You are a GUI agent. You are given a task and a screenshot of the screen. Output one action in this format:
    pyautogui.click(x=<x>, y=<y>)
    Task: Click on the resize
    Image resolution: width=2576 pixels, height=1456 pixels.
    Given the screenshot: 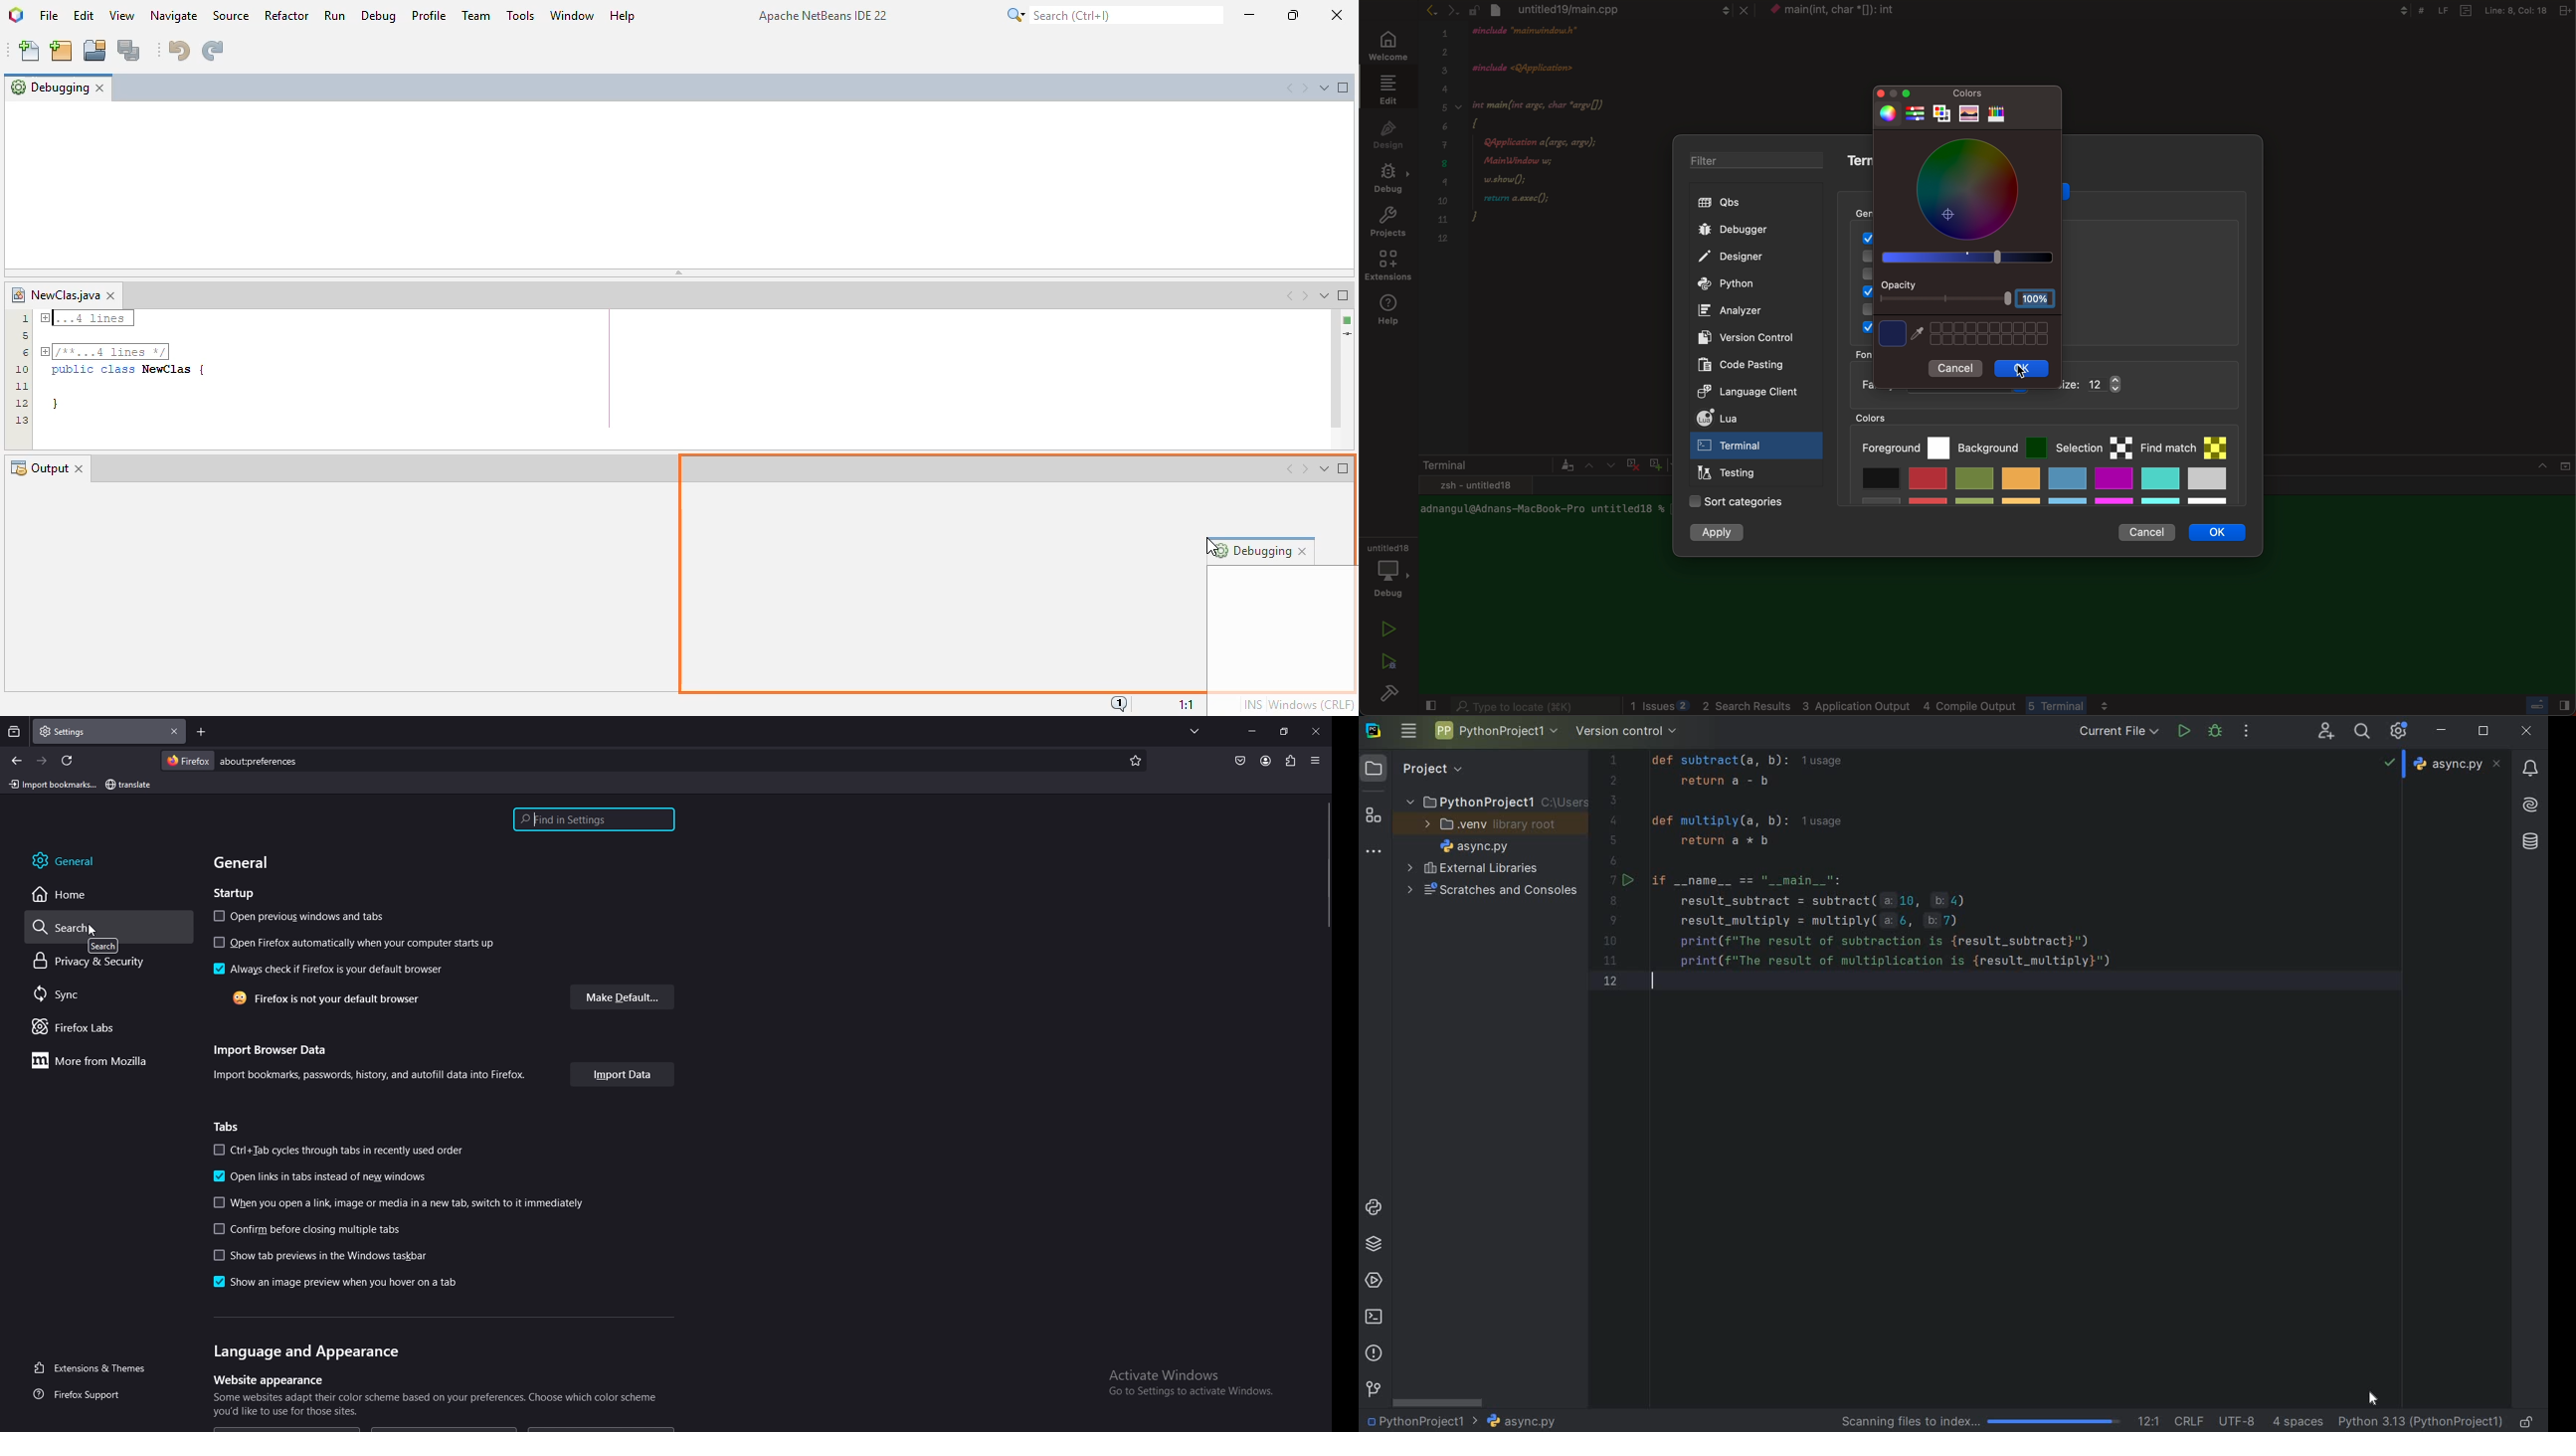 What is the action you would take?
    pyautogui.click(x=1284, y=731)
    